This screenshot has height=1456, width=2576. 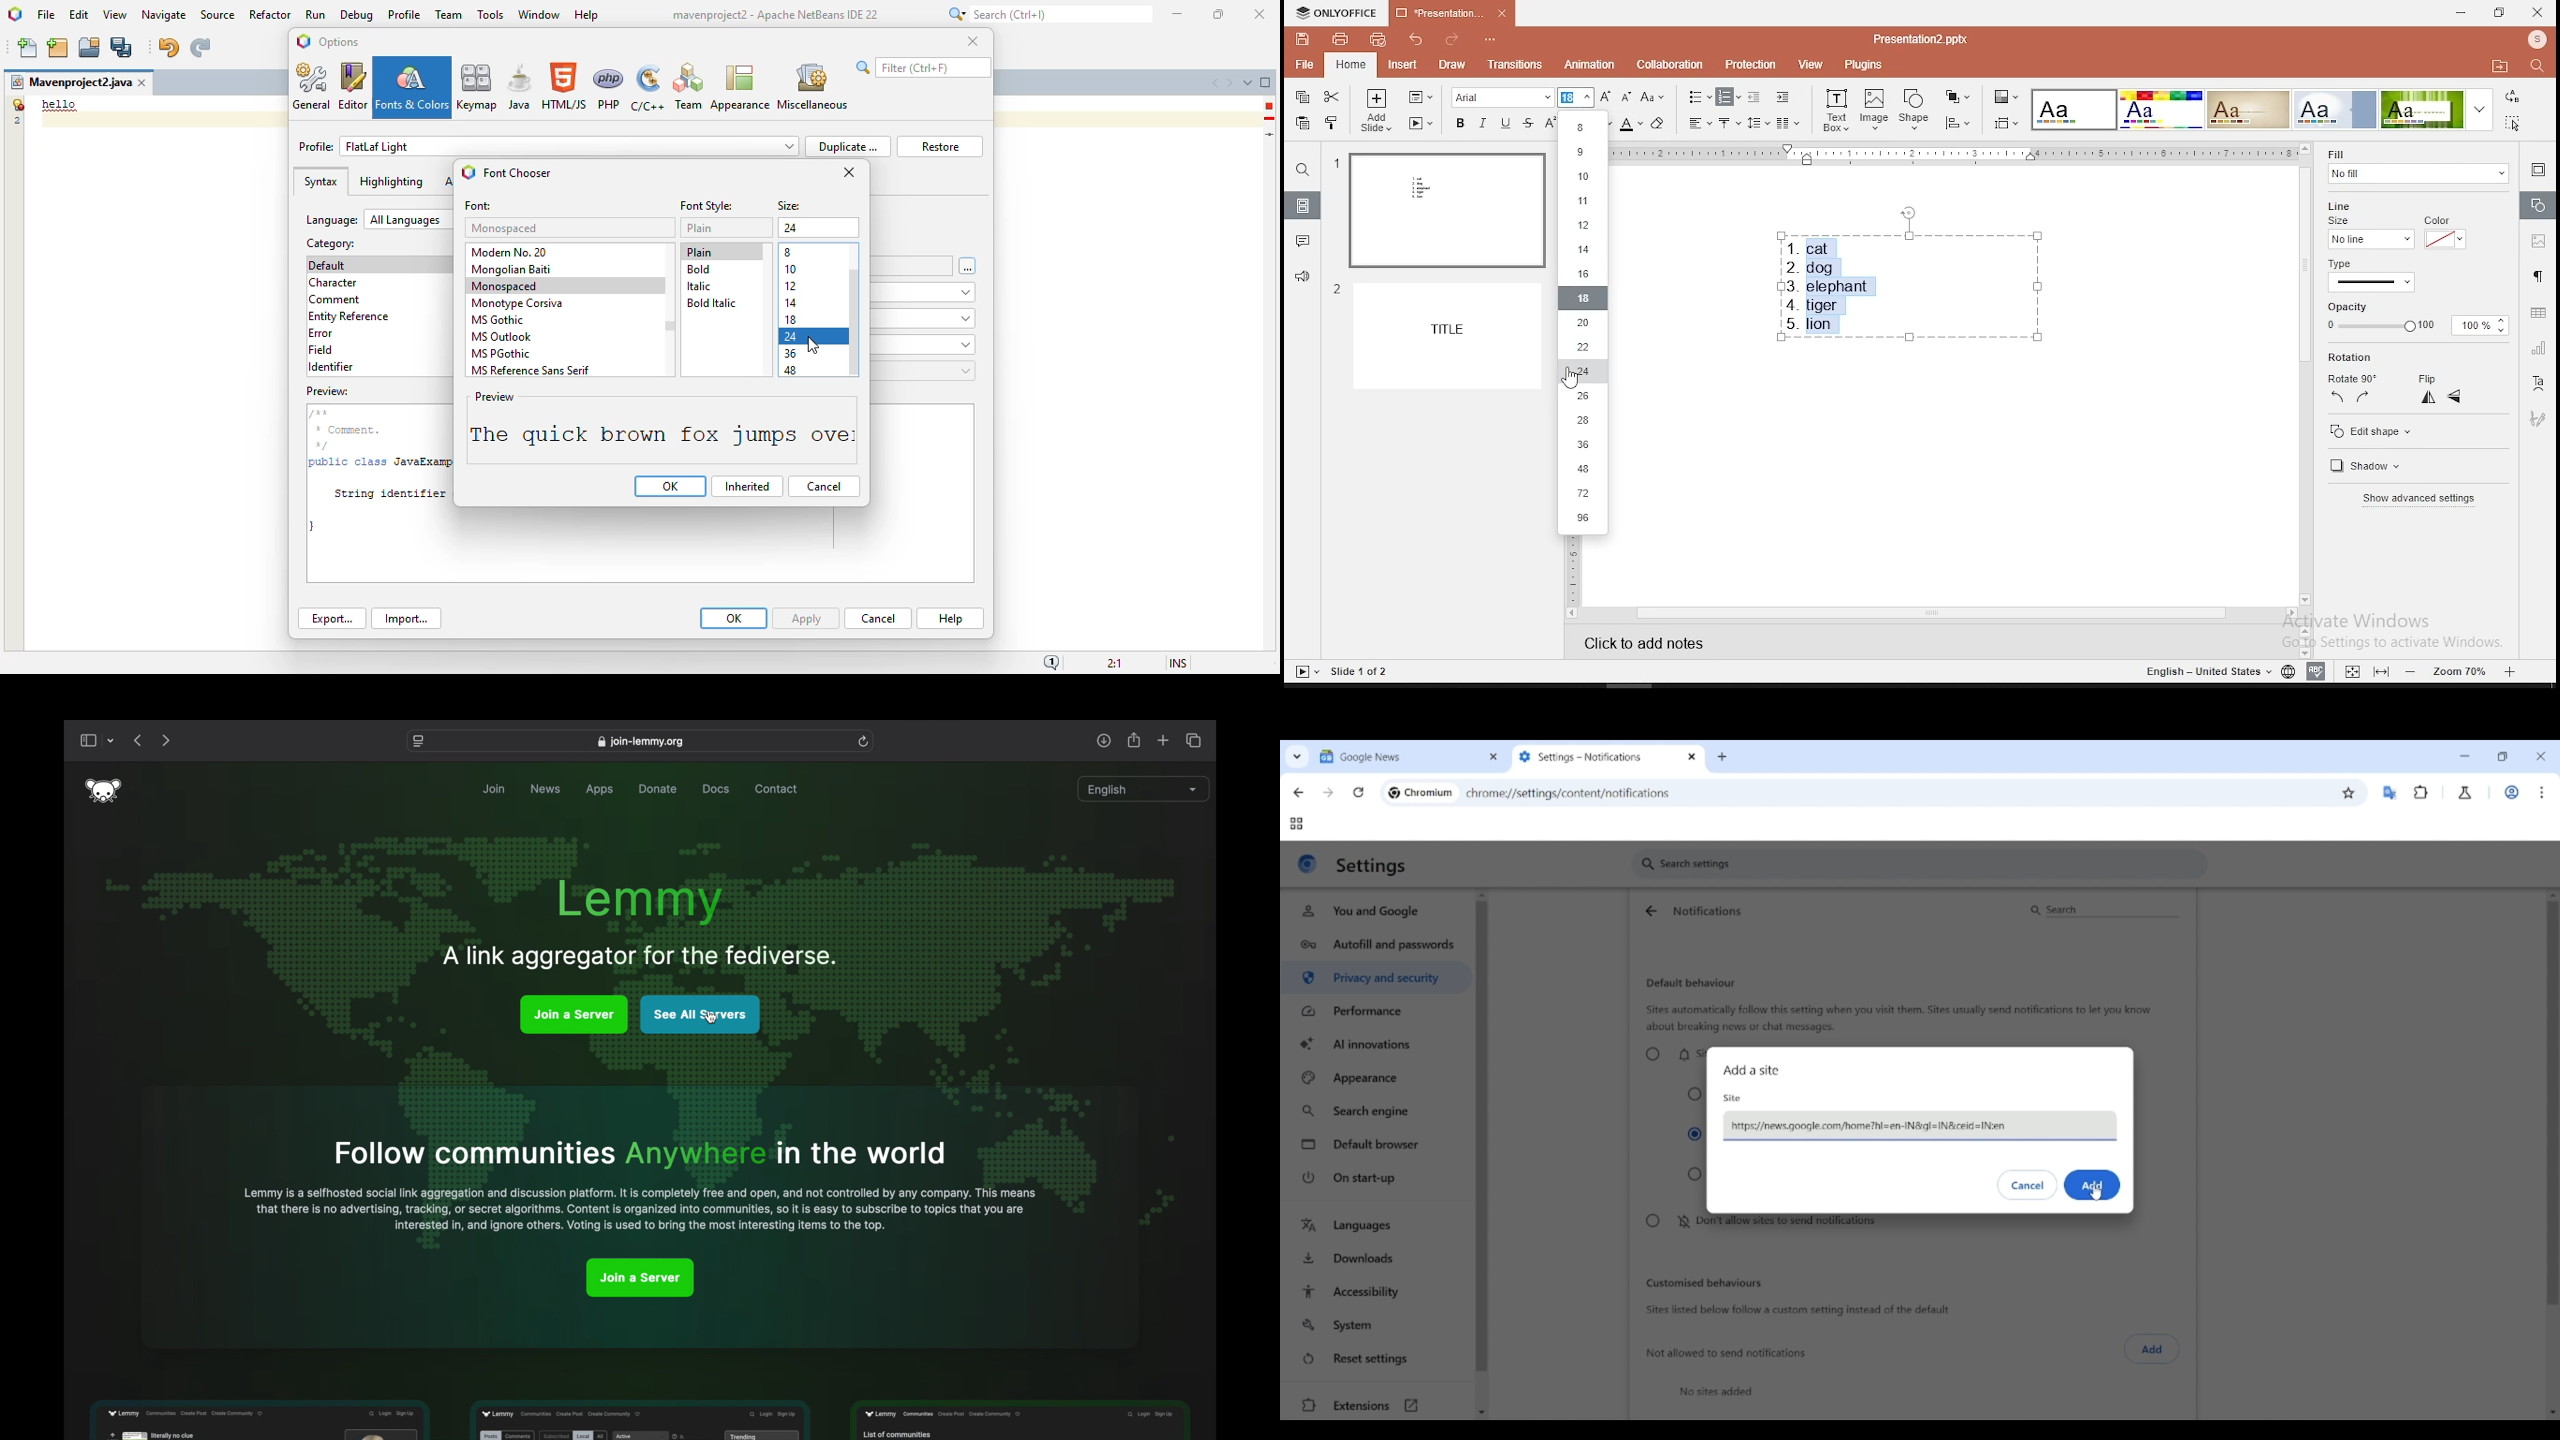 I want to click on Add new tab, so click(x=1722, y=757).